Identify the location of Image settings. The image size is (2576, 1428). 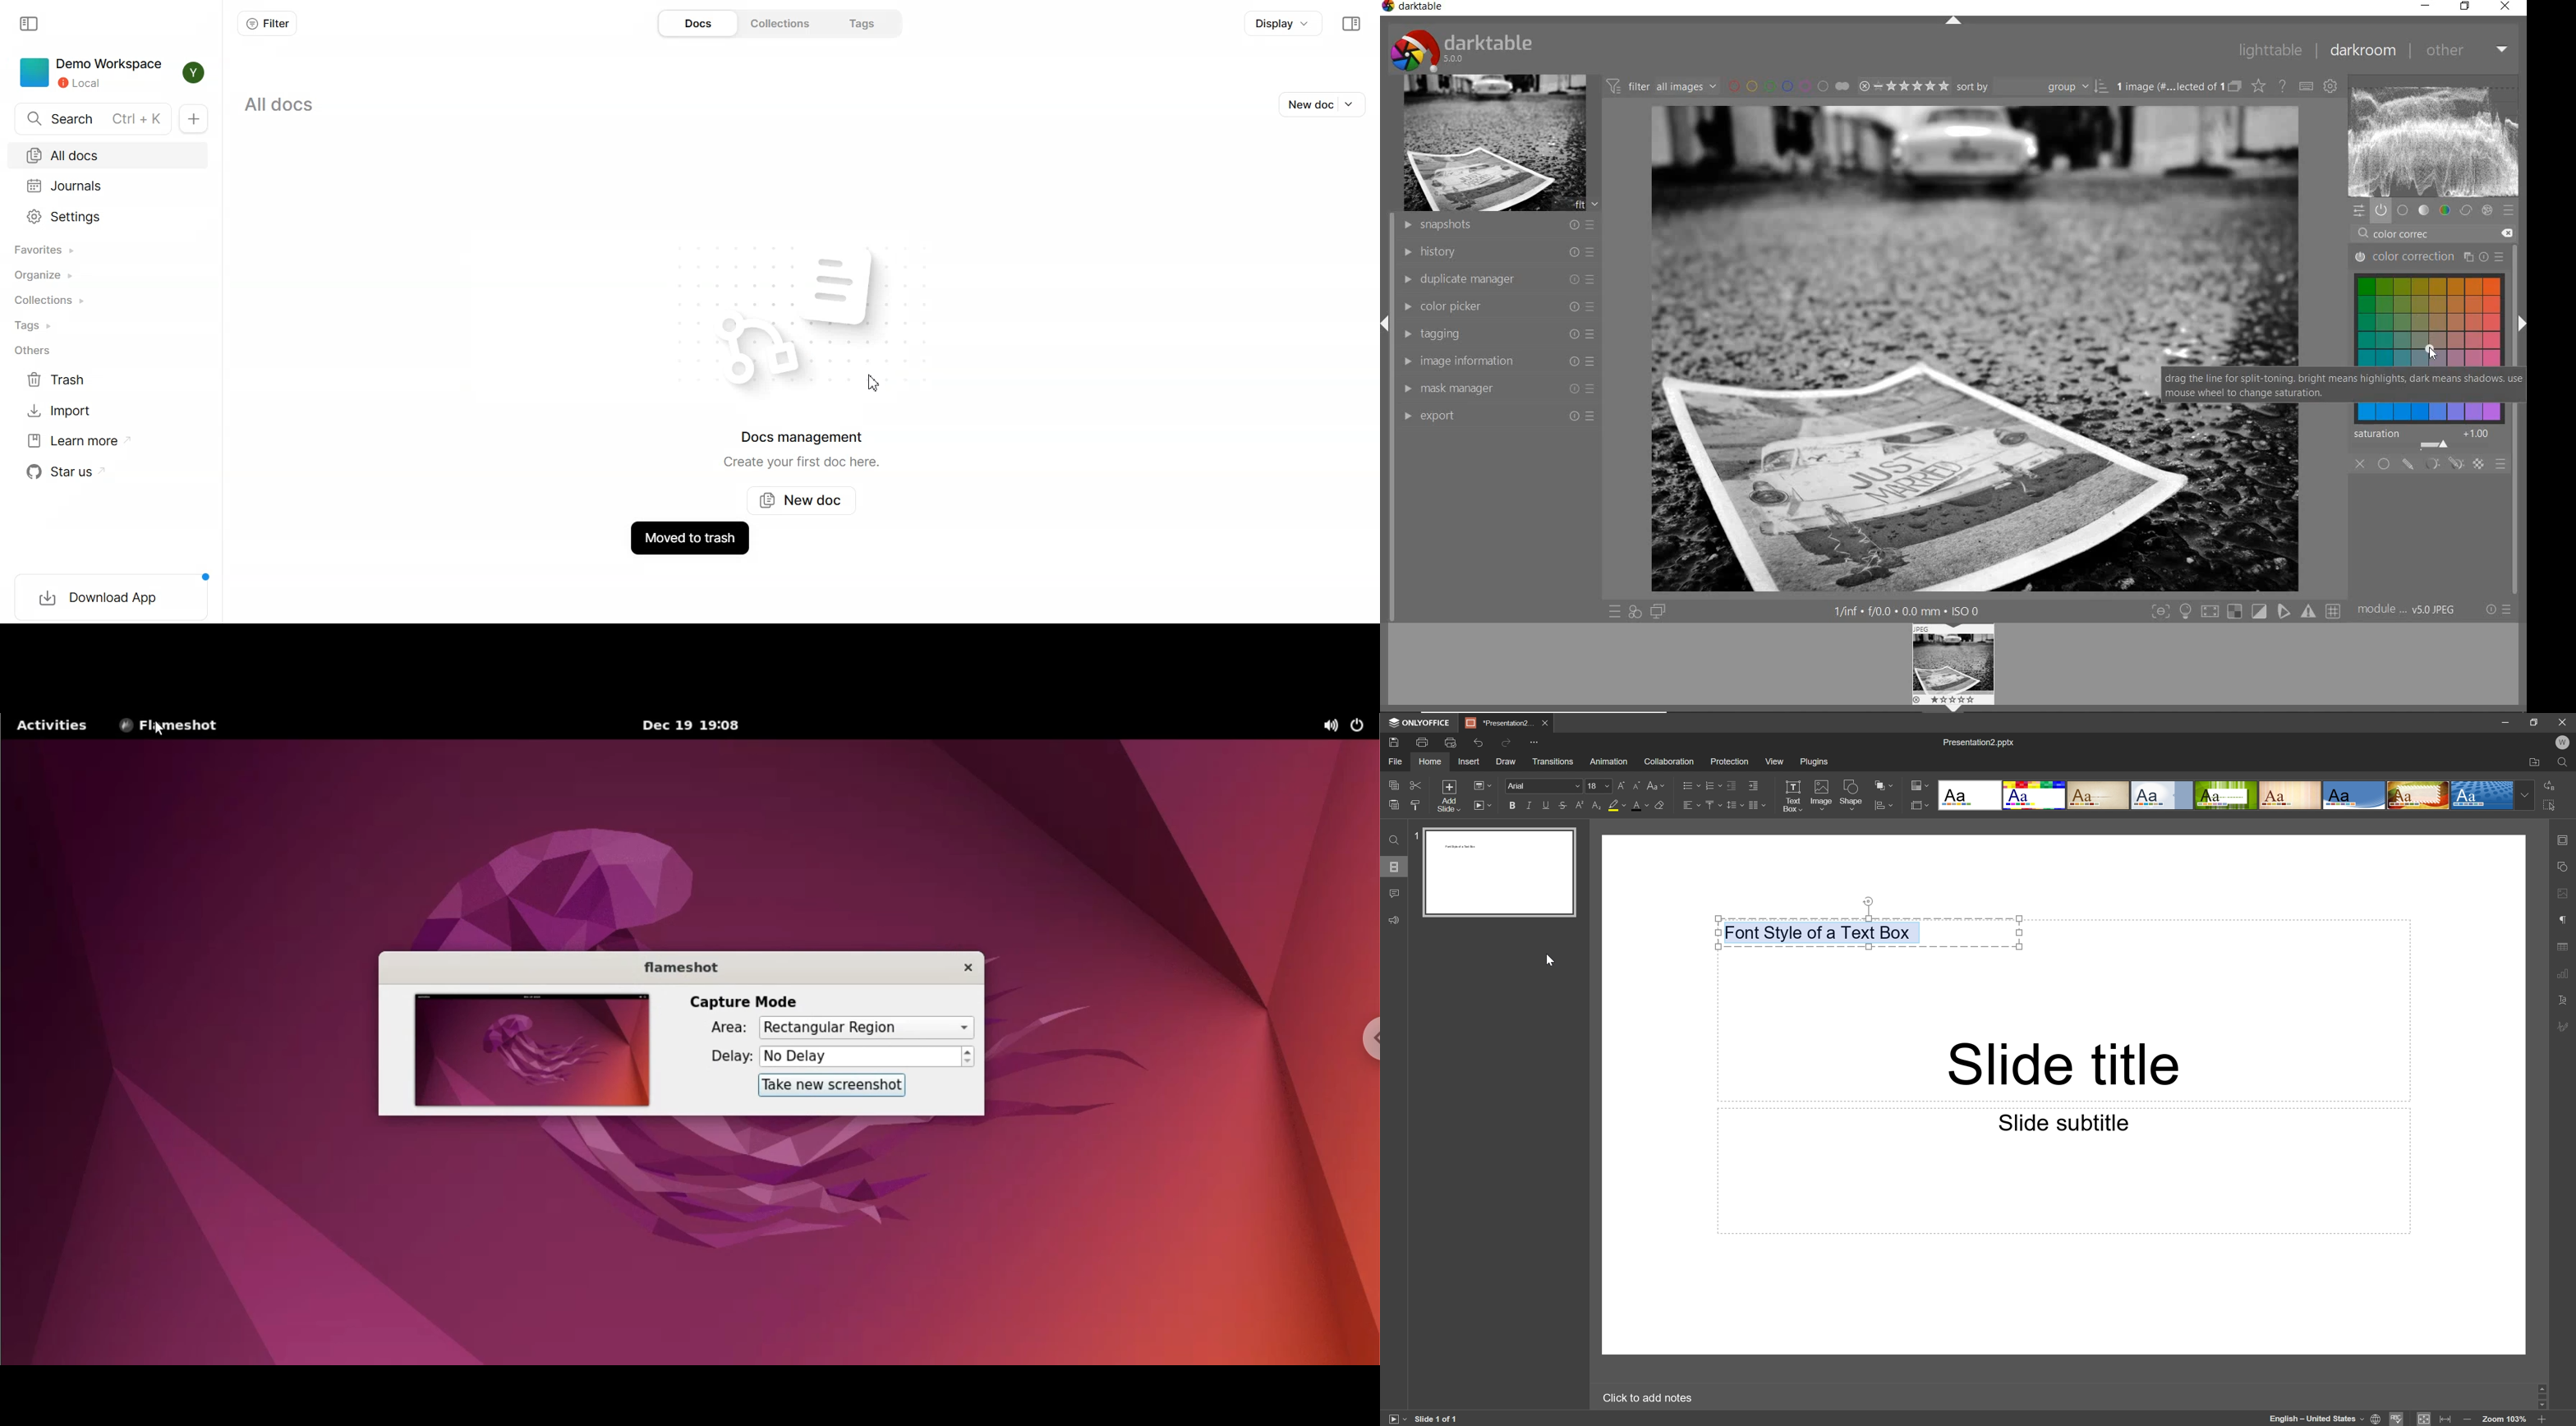
(2566, 892).